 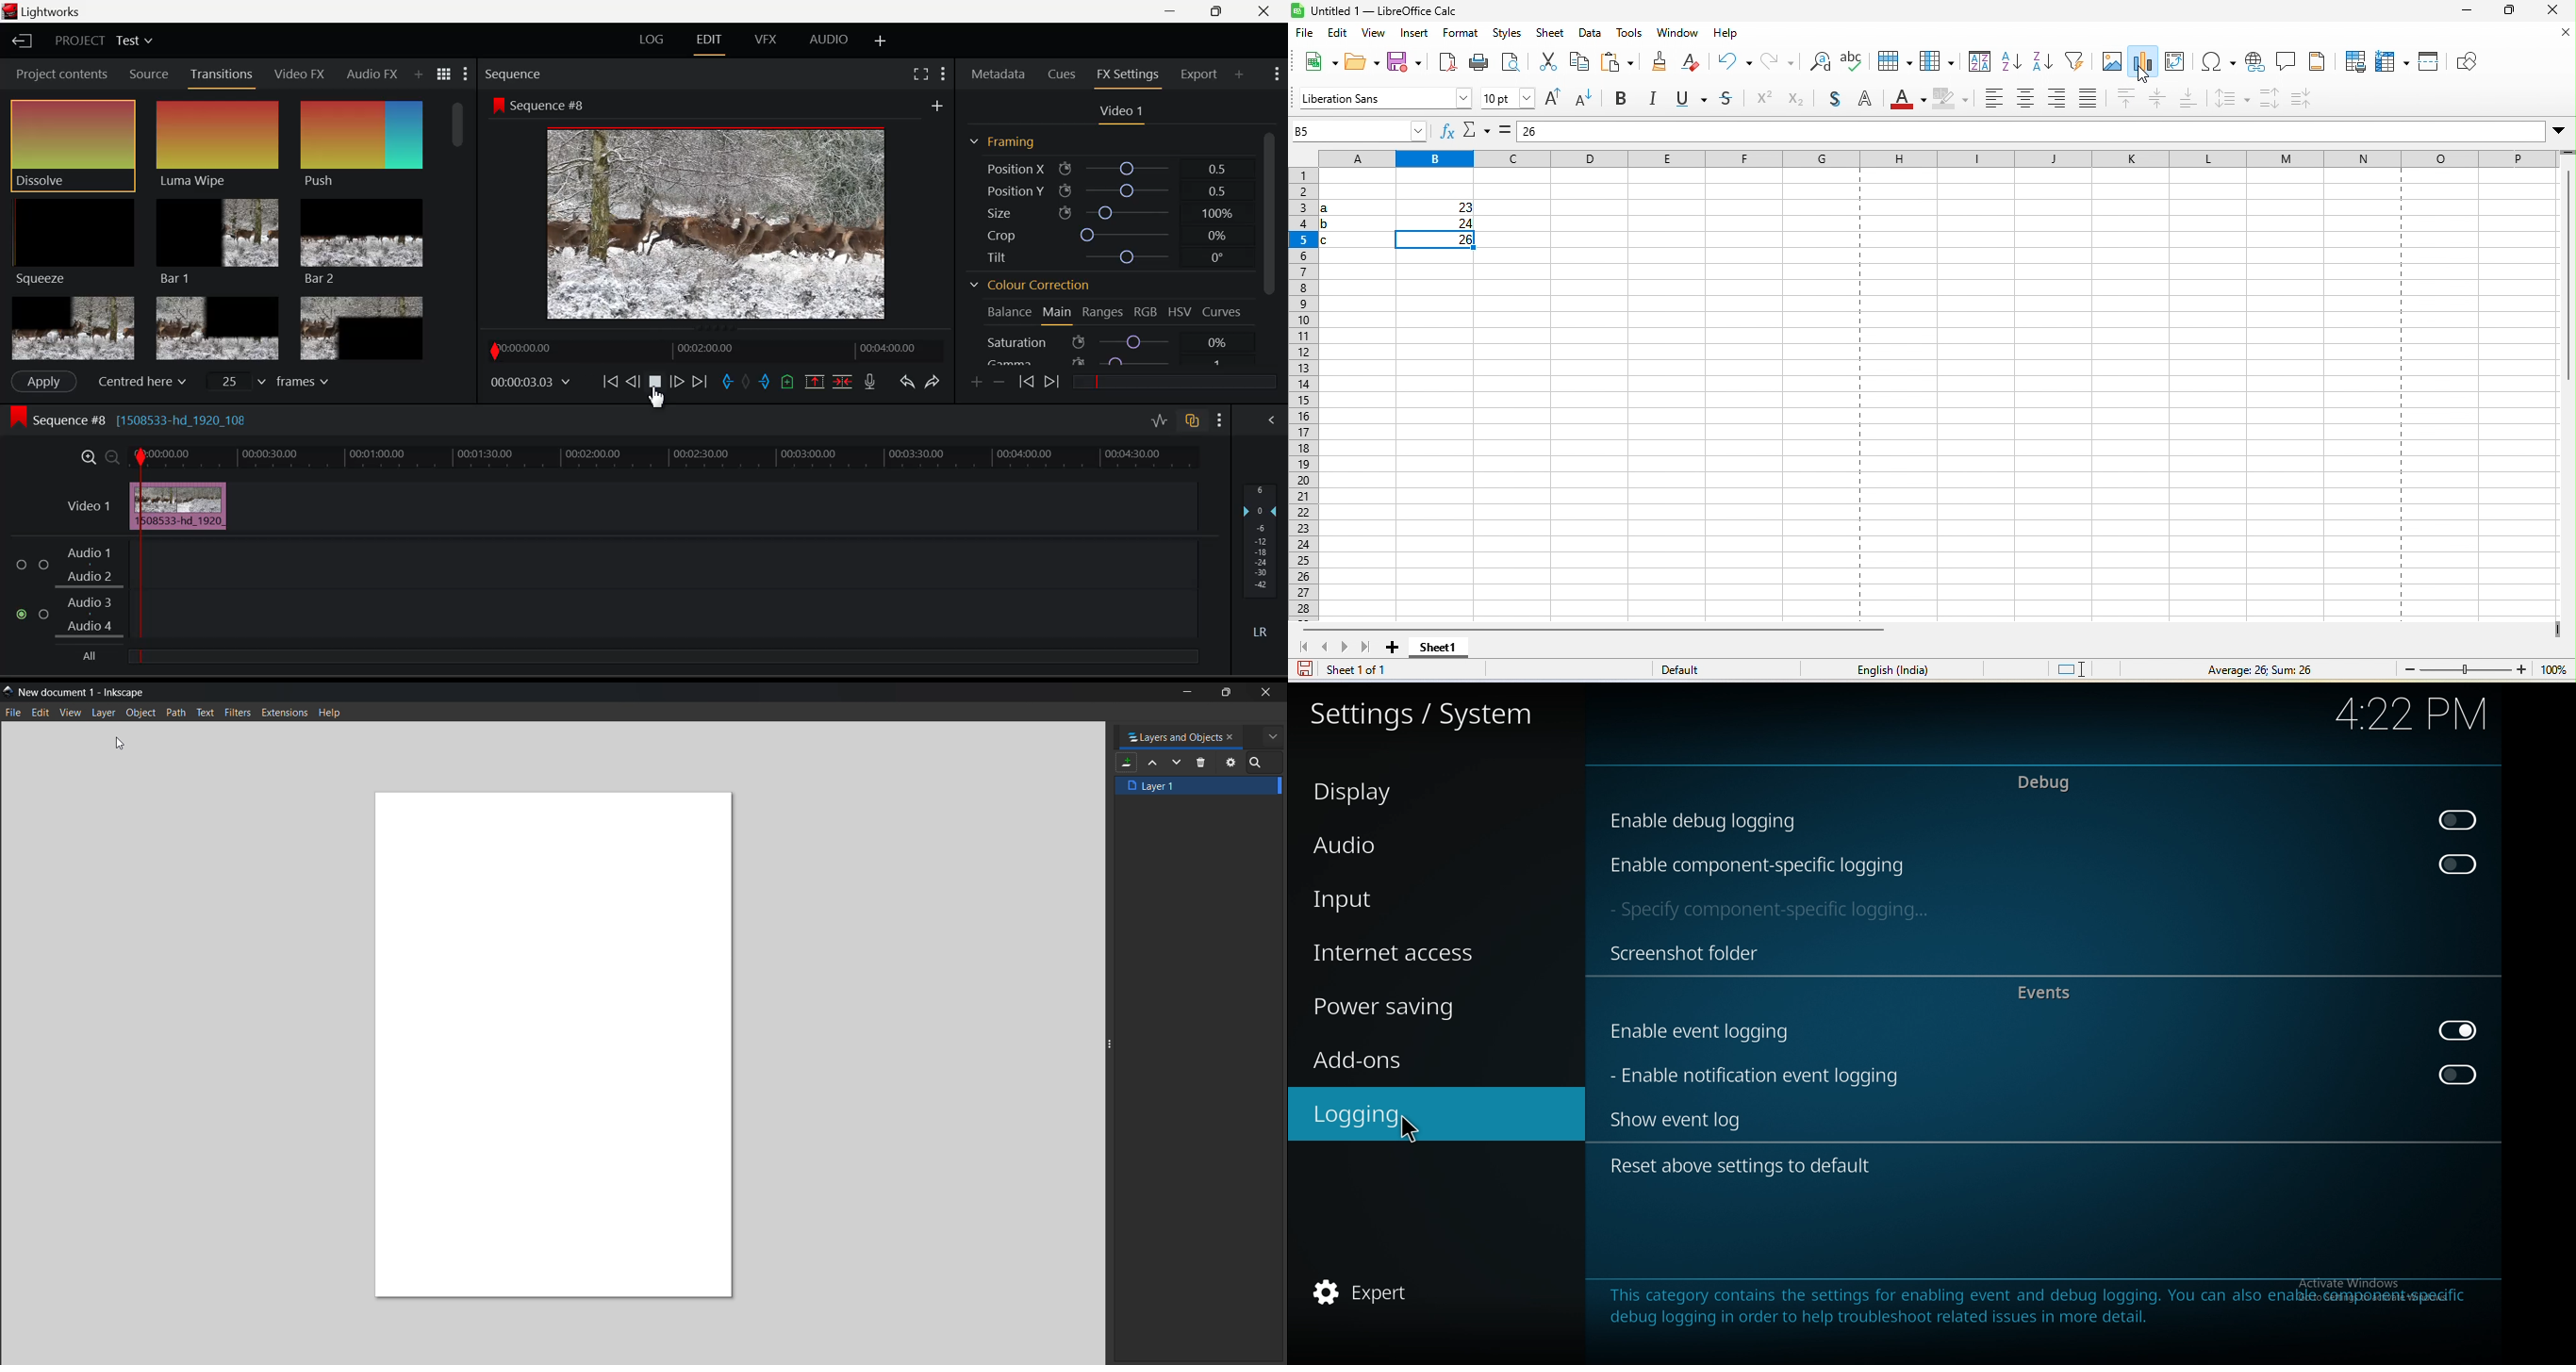 I want to click on save, so click(x=1403, y=65).